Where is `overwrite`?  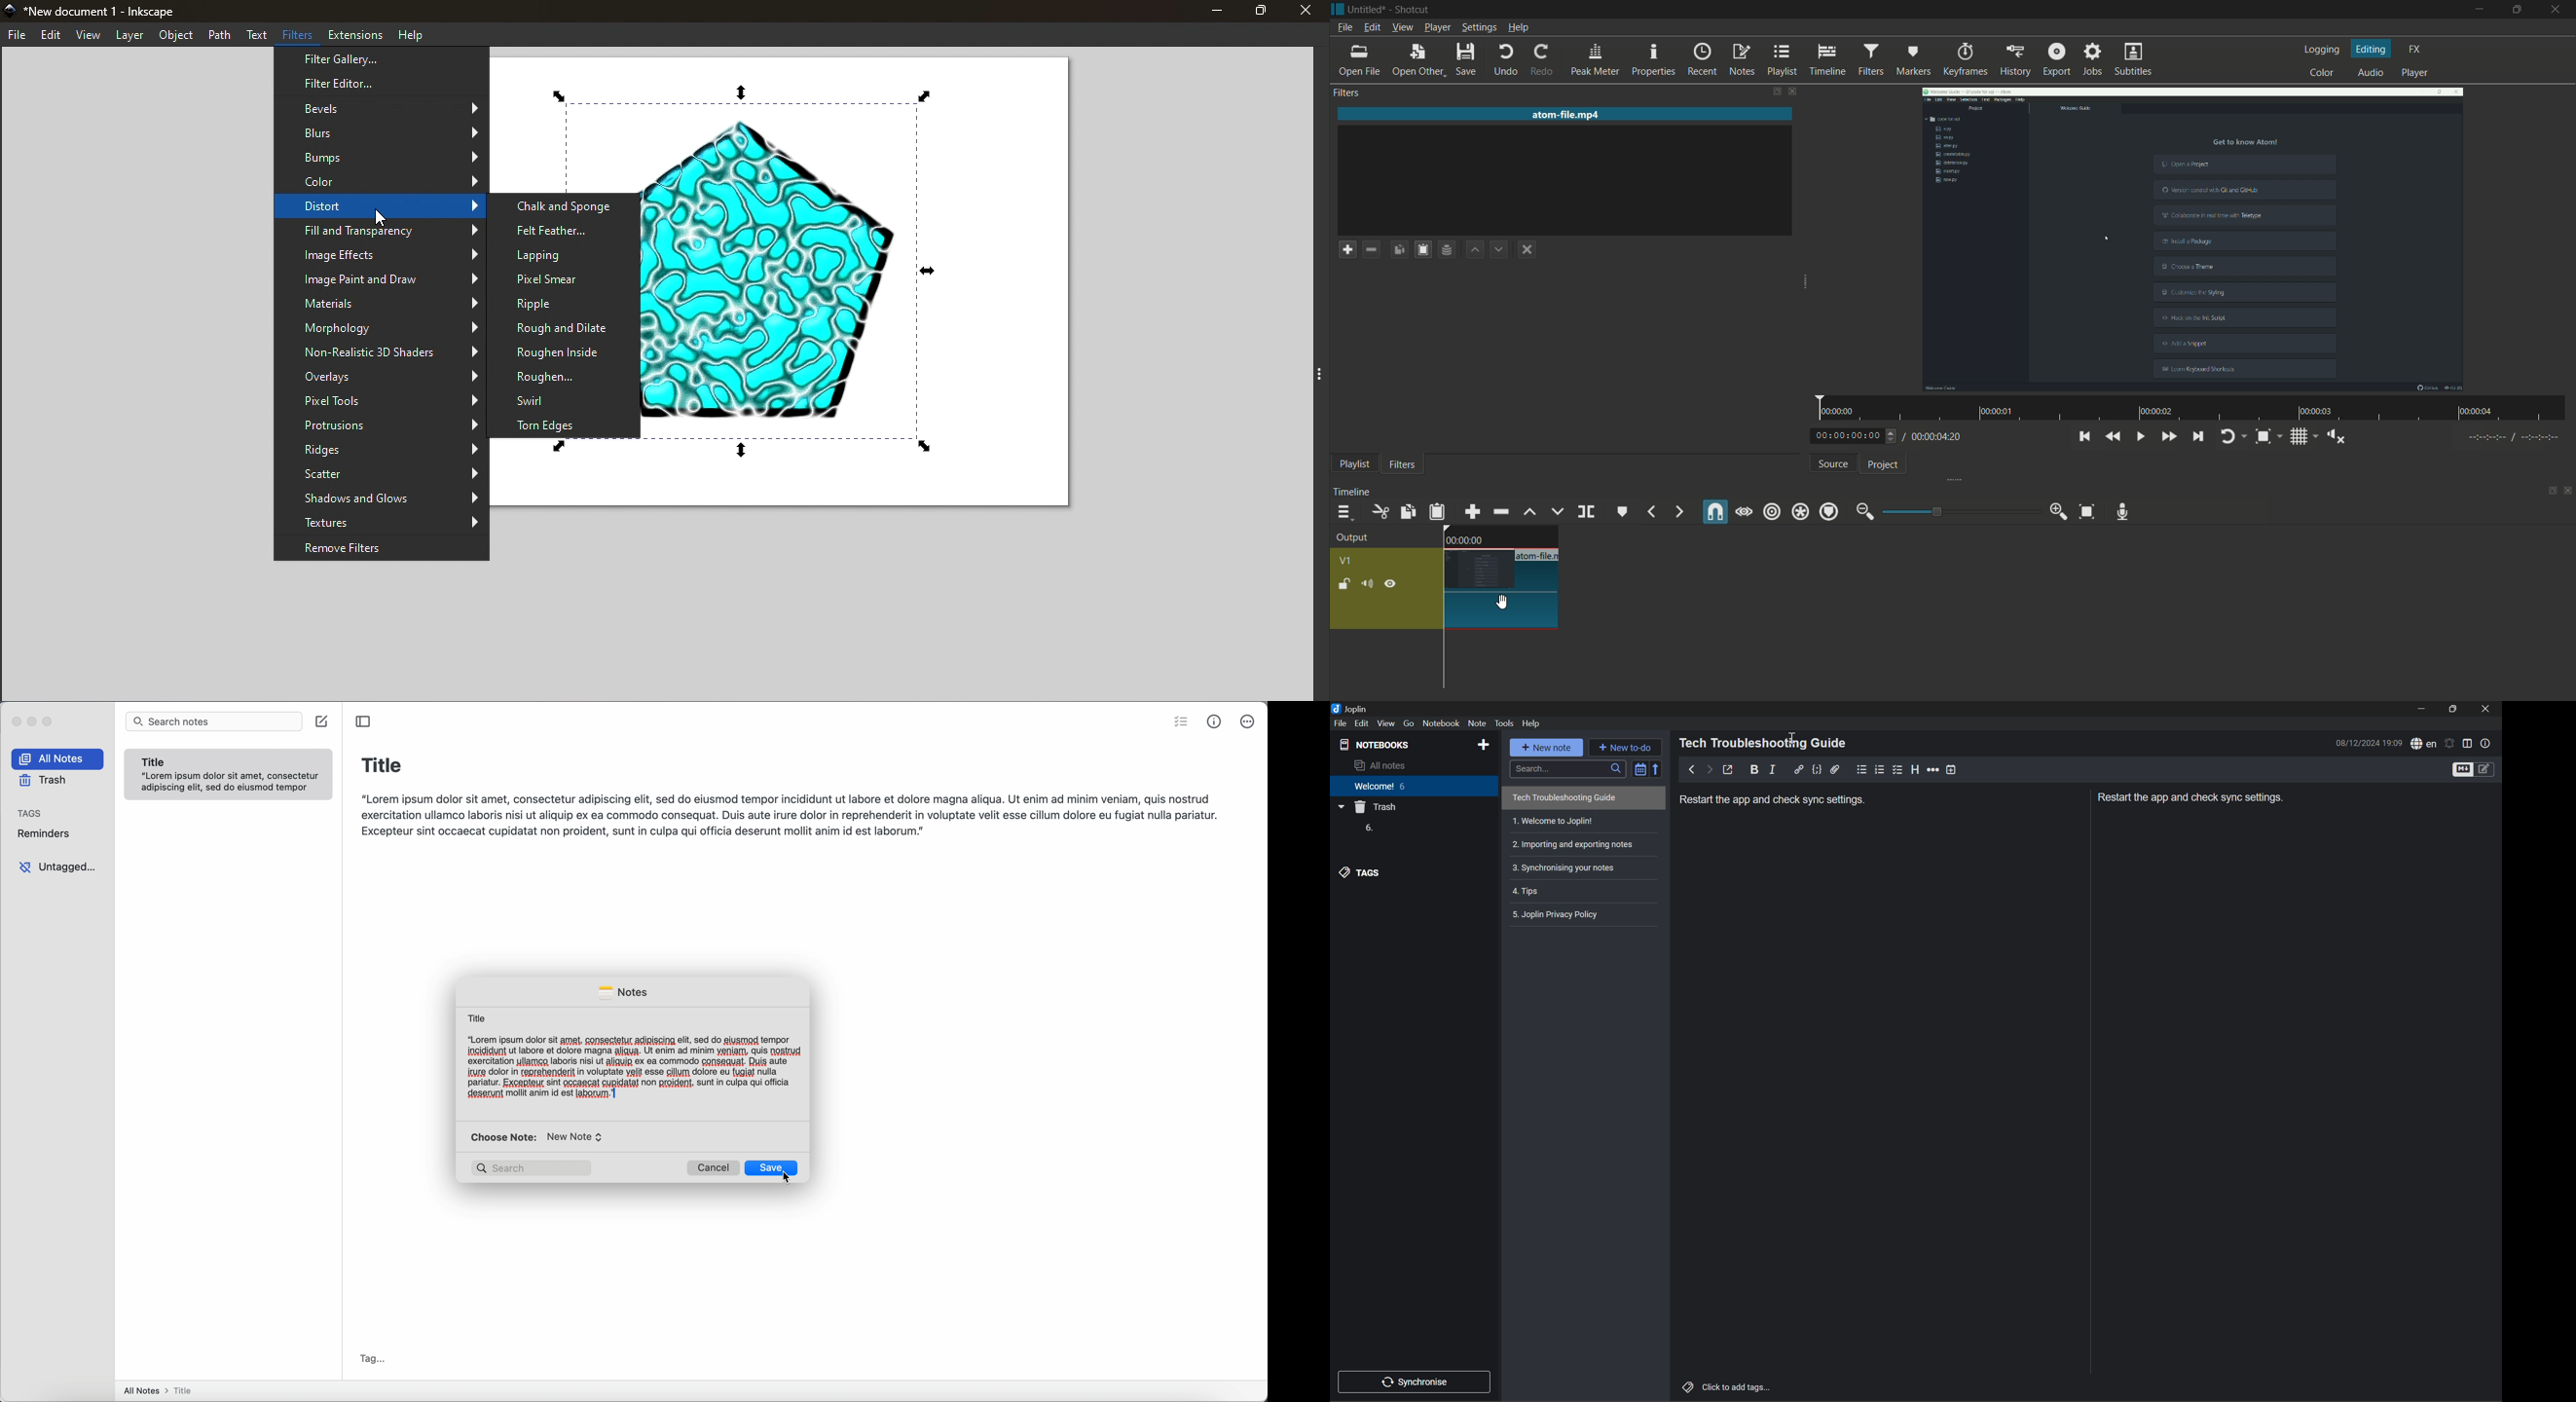
overwrite is located at coordinates (1555, 512).